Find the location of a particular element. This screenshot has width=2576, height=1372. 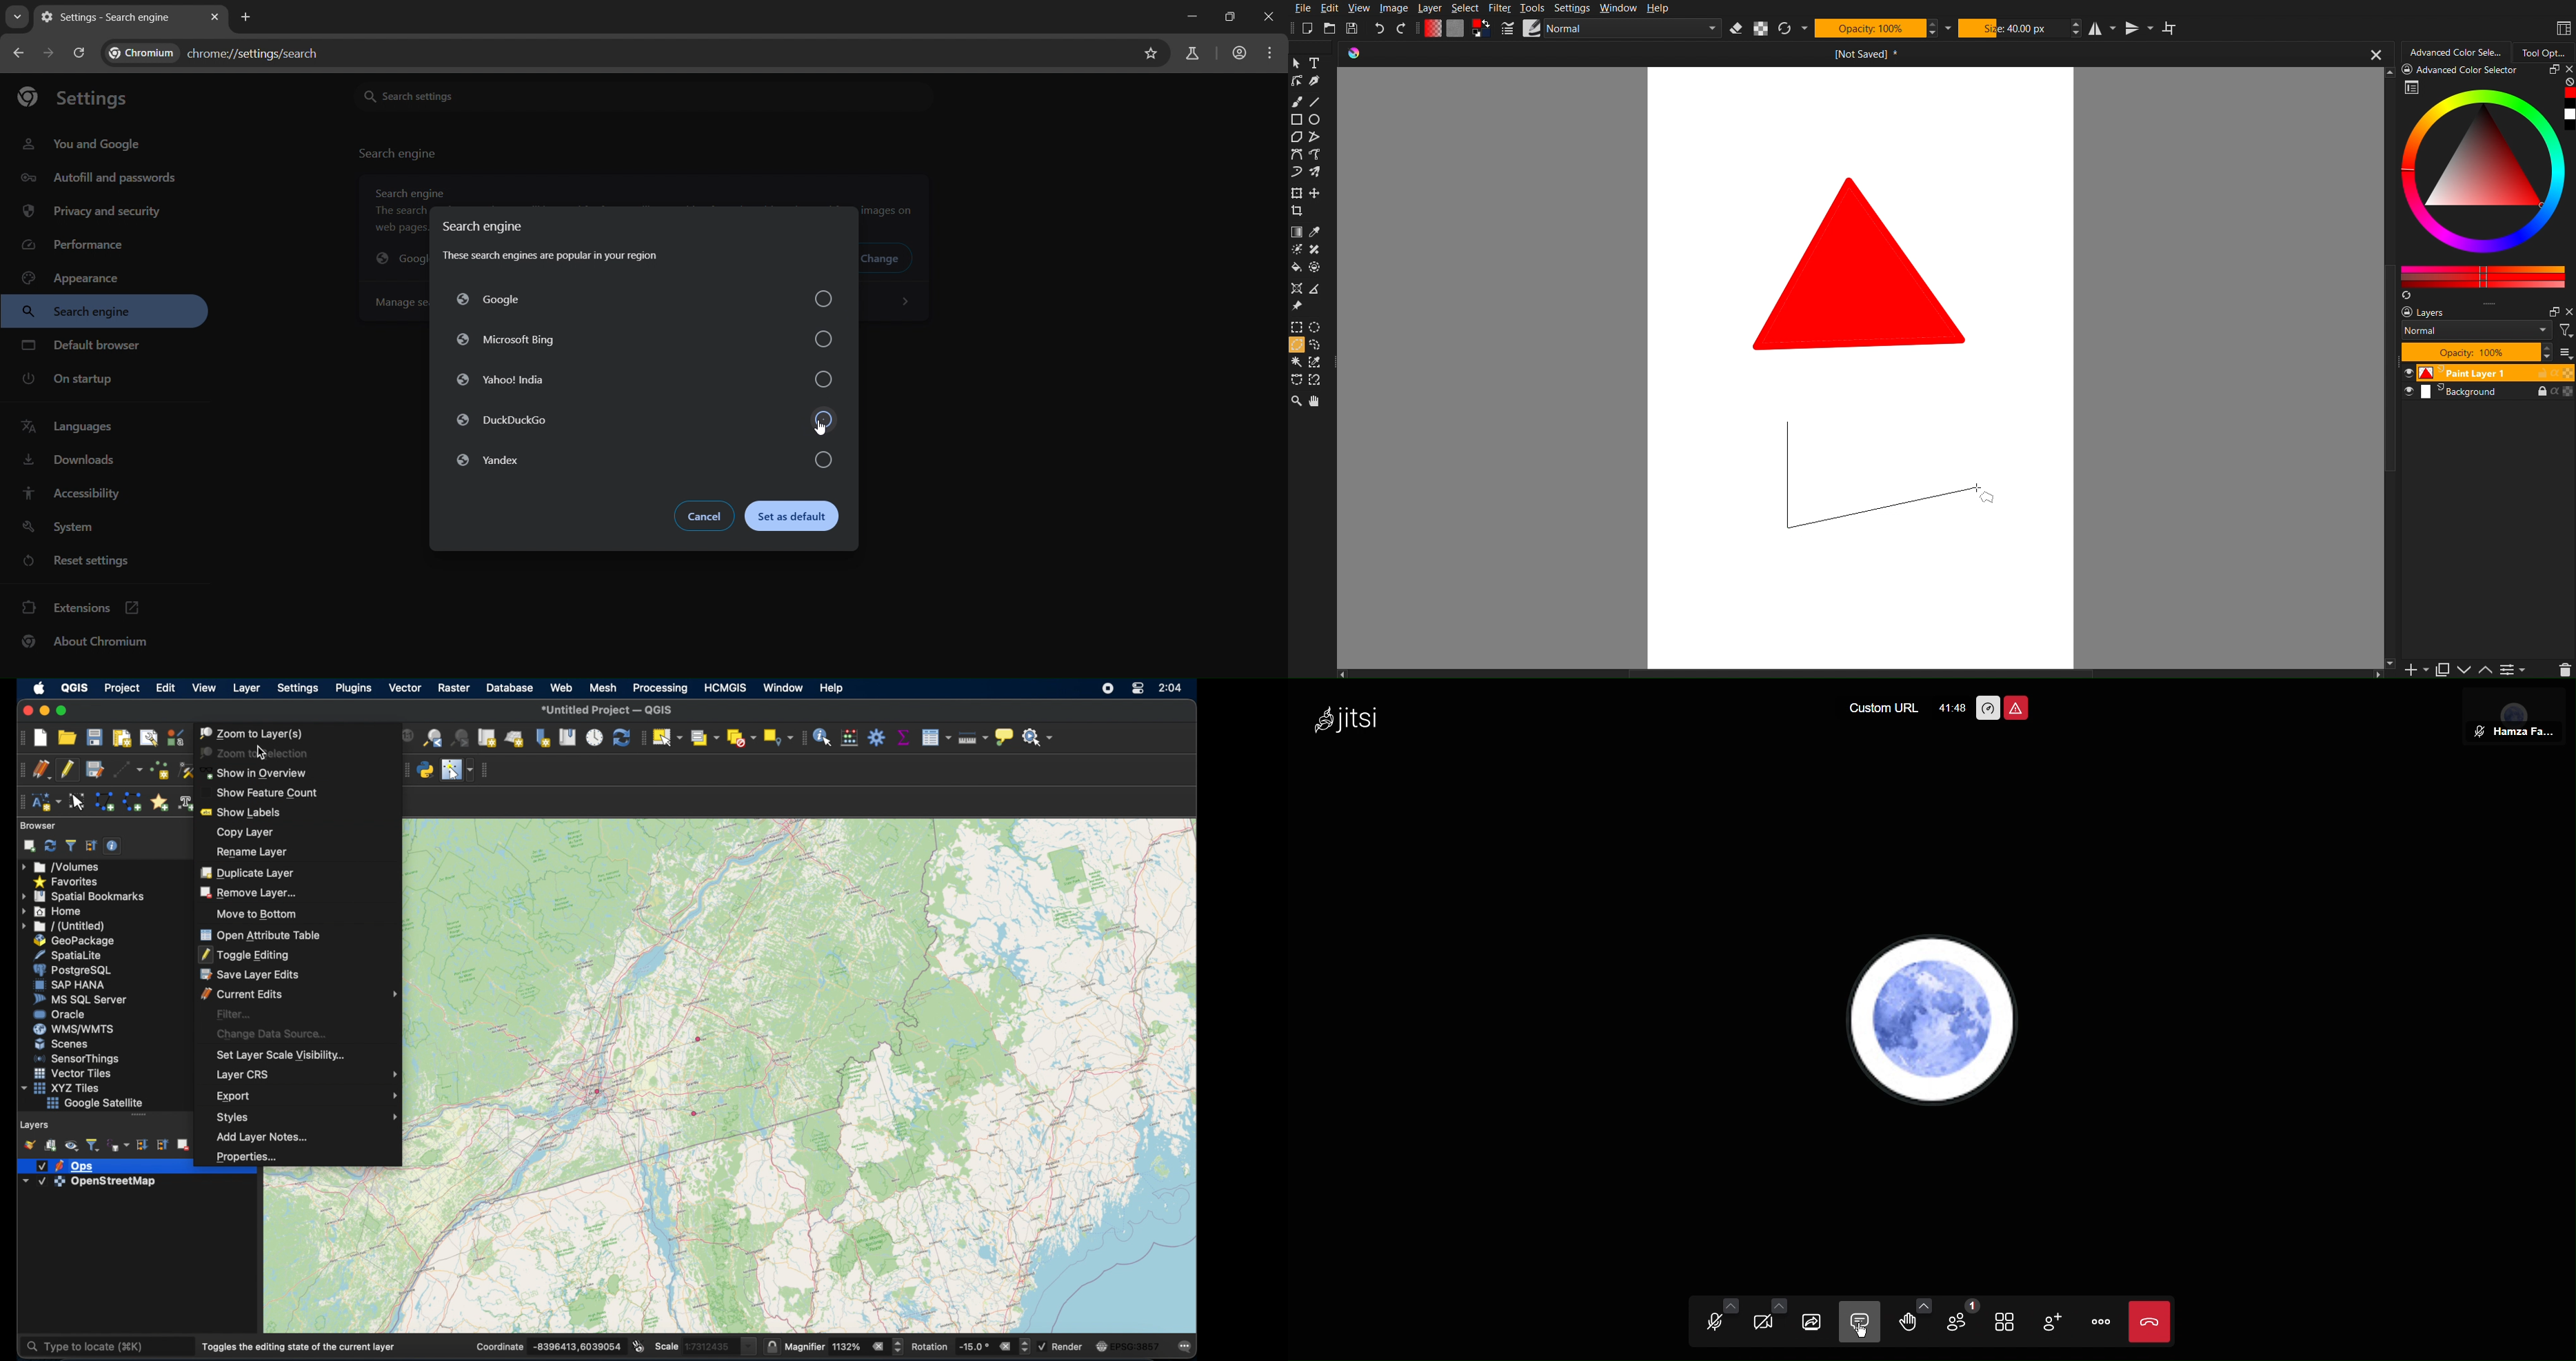

plugins is located at coordinates (353, 689).